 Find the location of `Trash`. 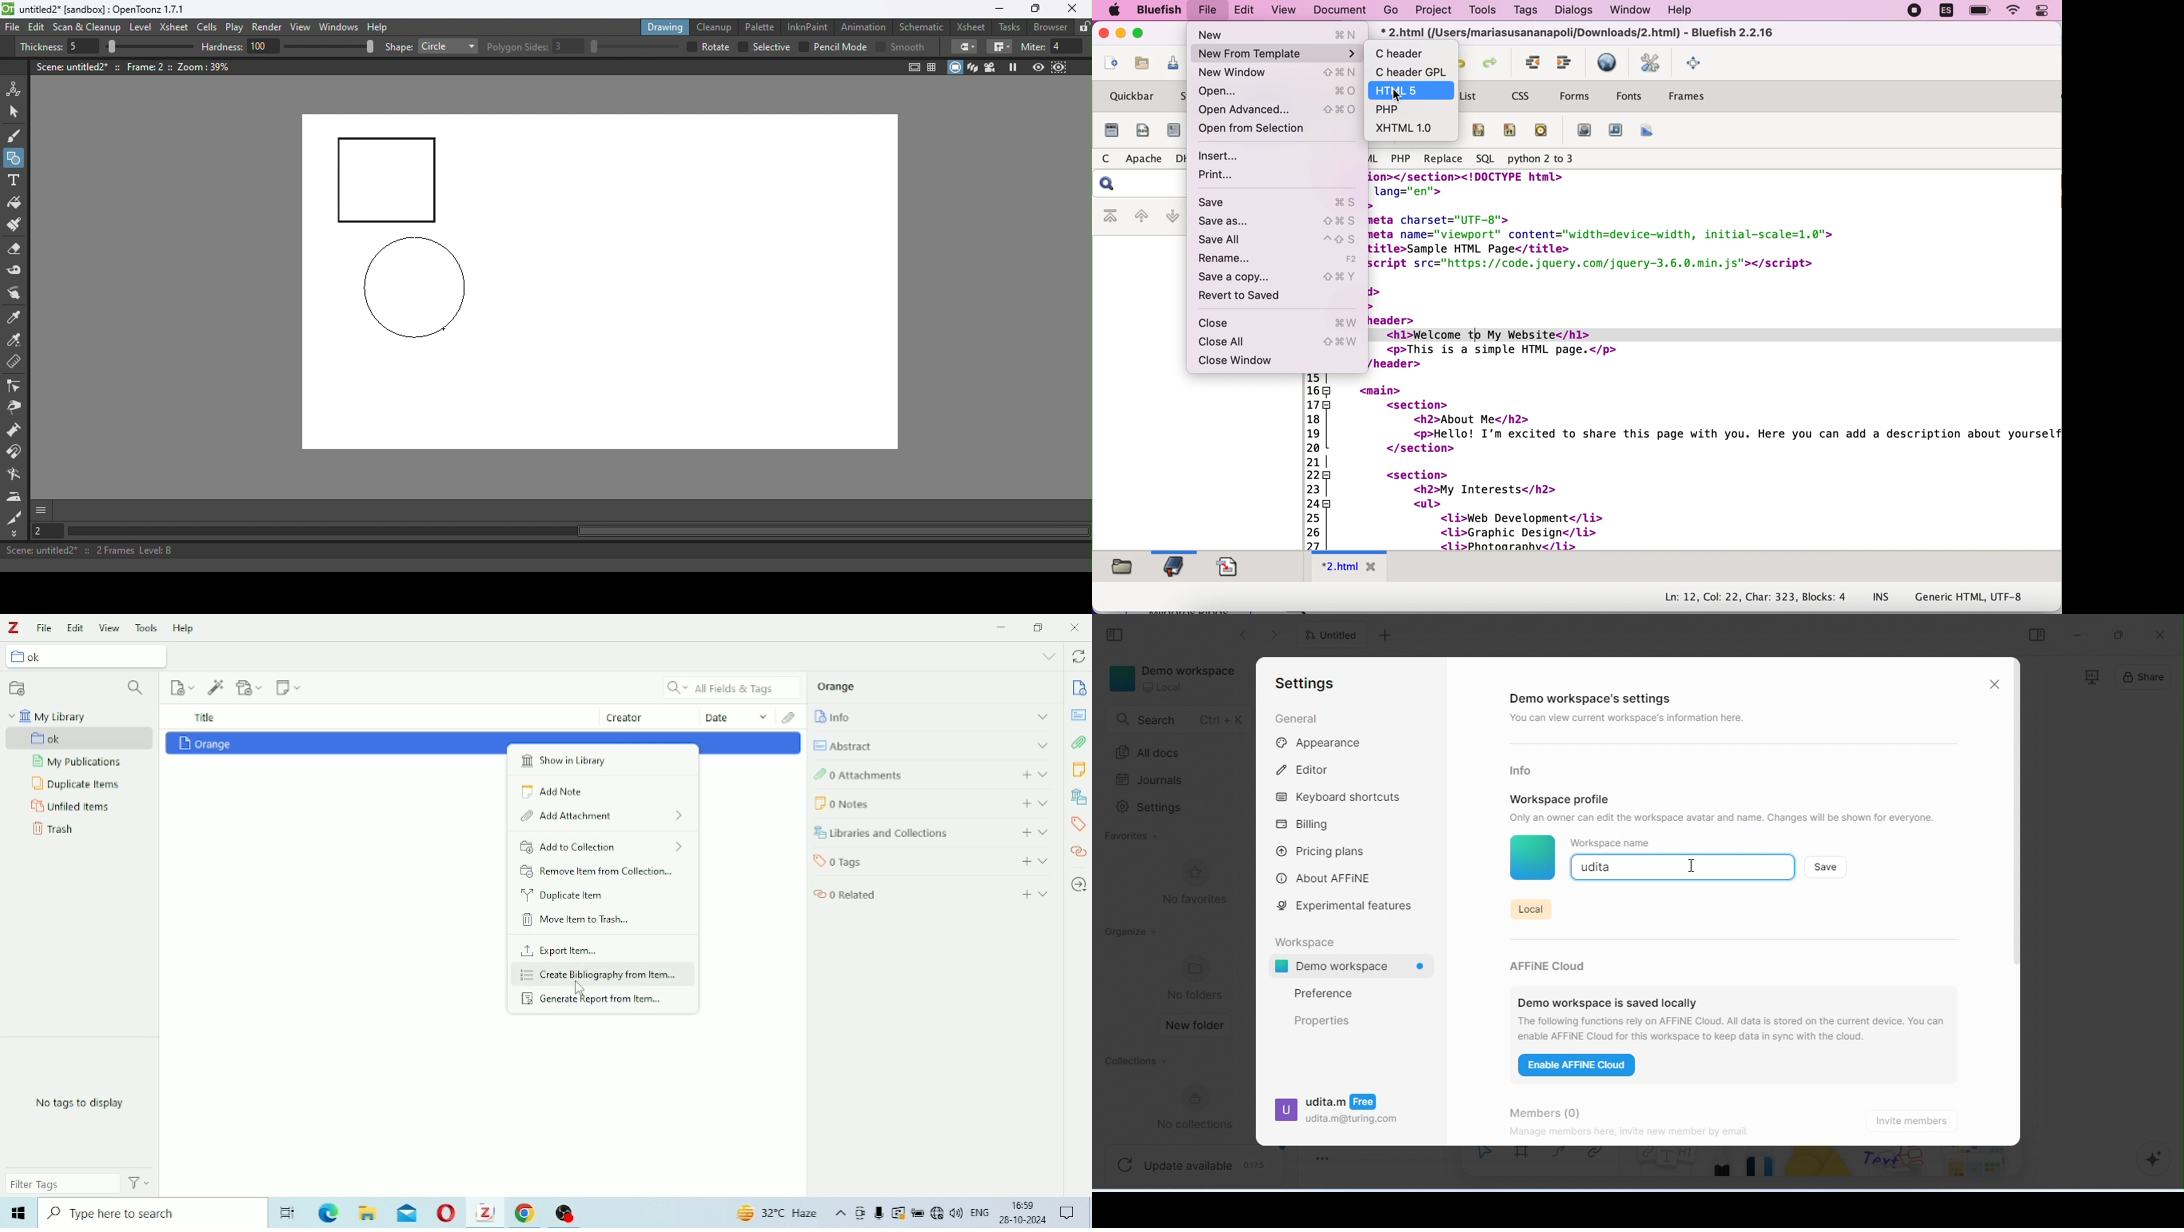

Trash is located at coordinates (53, 829).